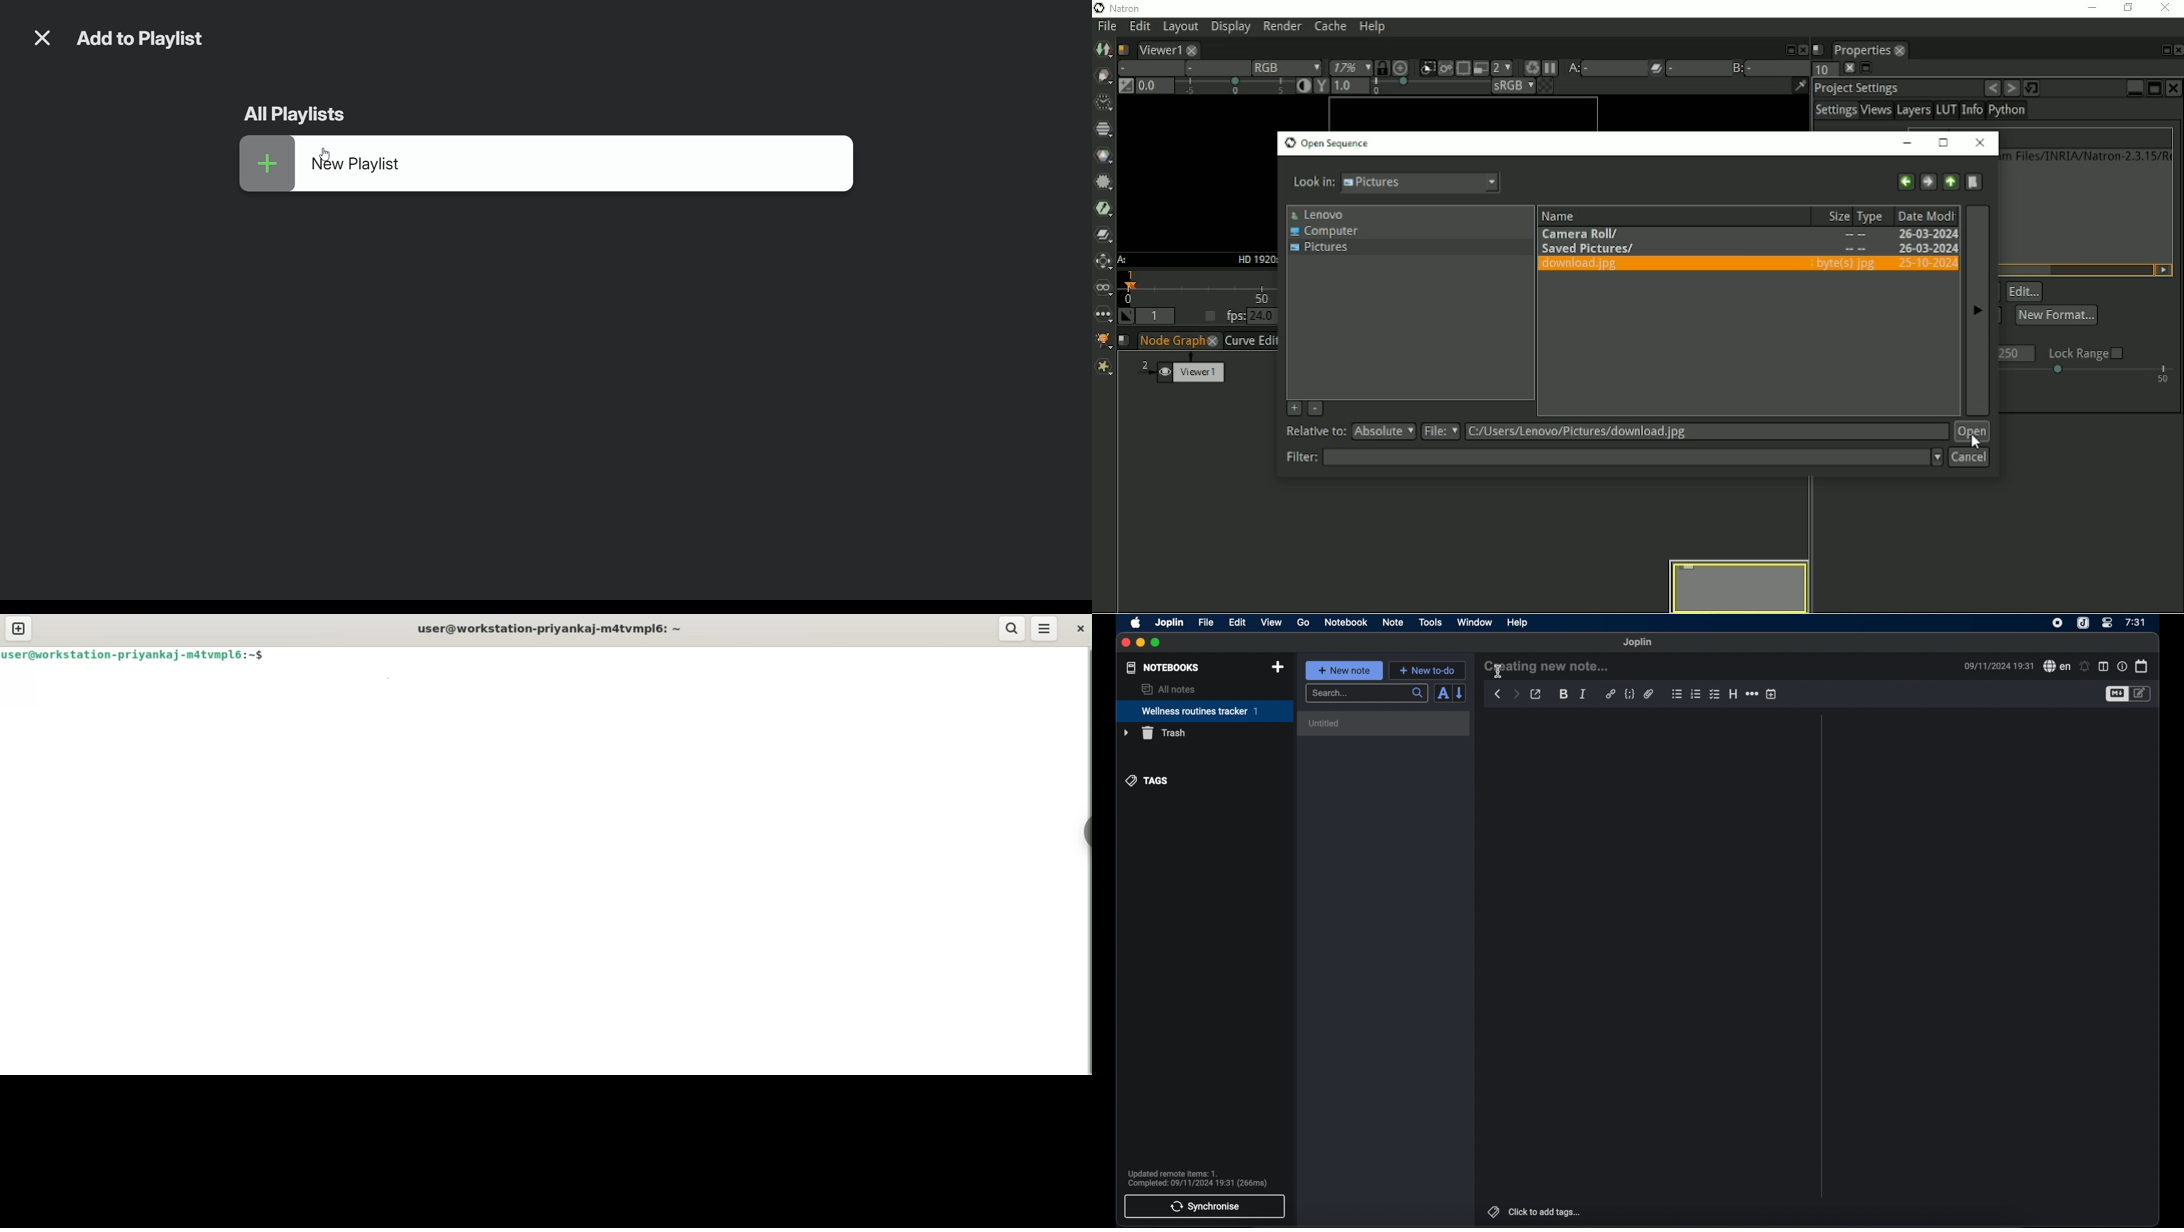  I want to click on Viewer input A, so click(1592, 68).